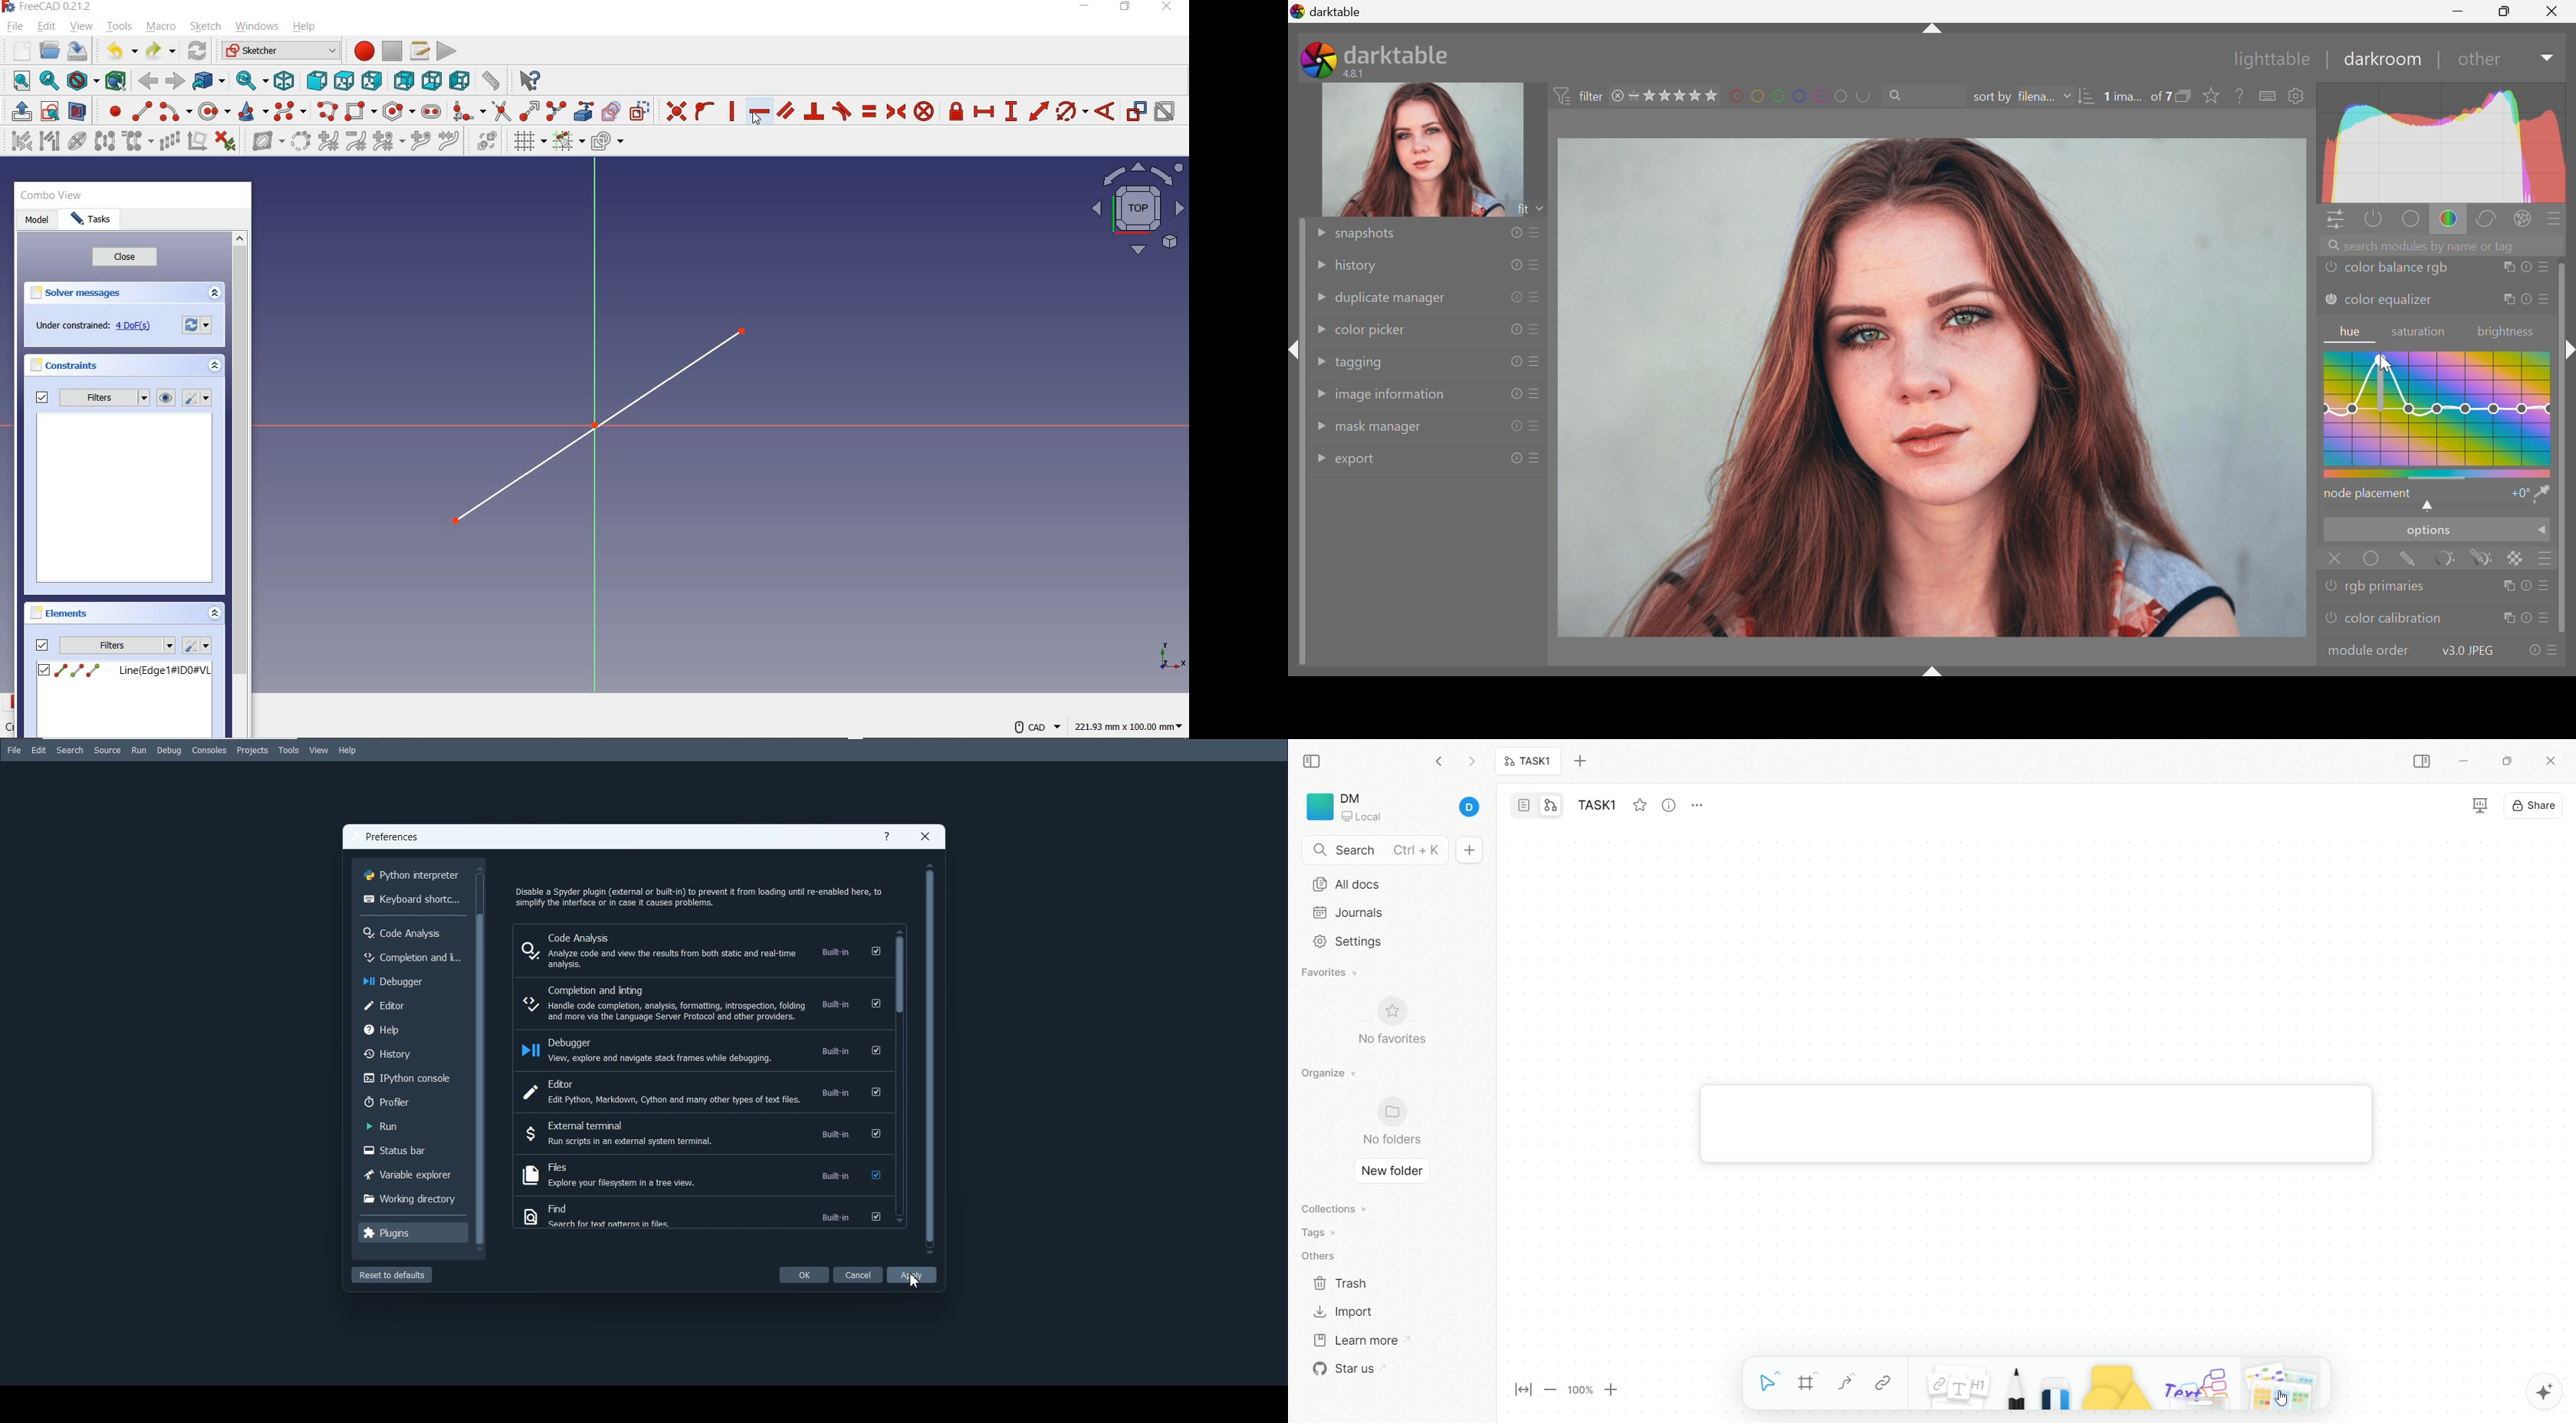  I want to click on SETTINGS, so click(197, 645).